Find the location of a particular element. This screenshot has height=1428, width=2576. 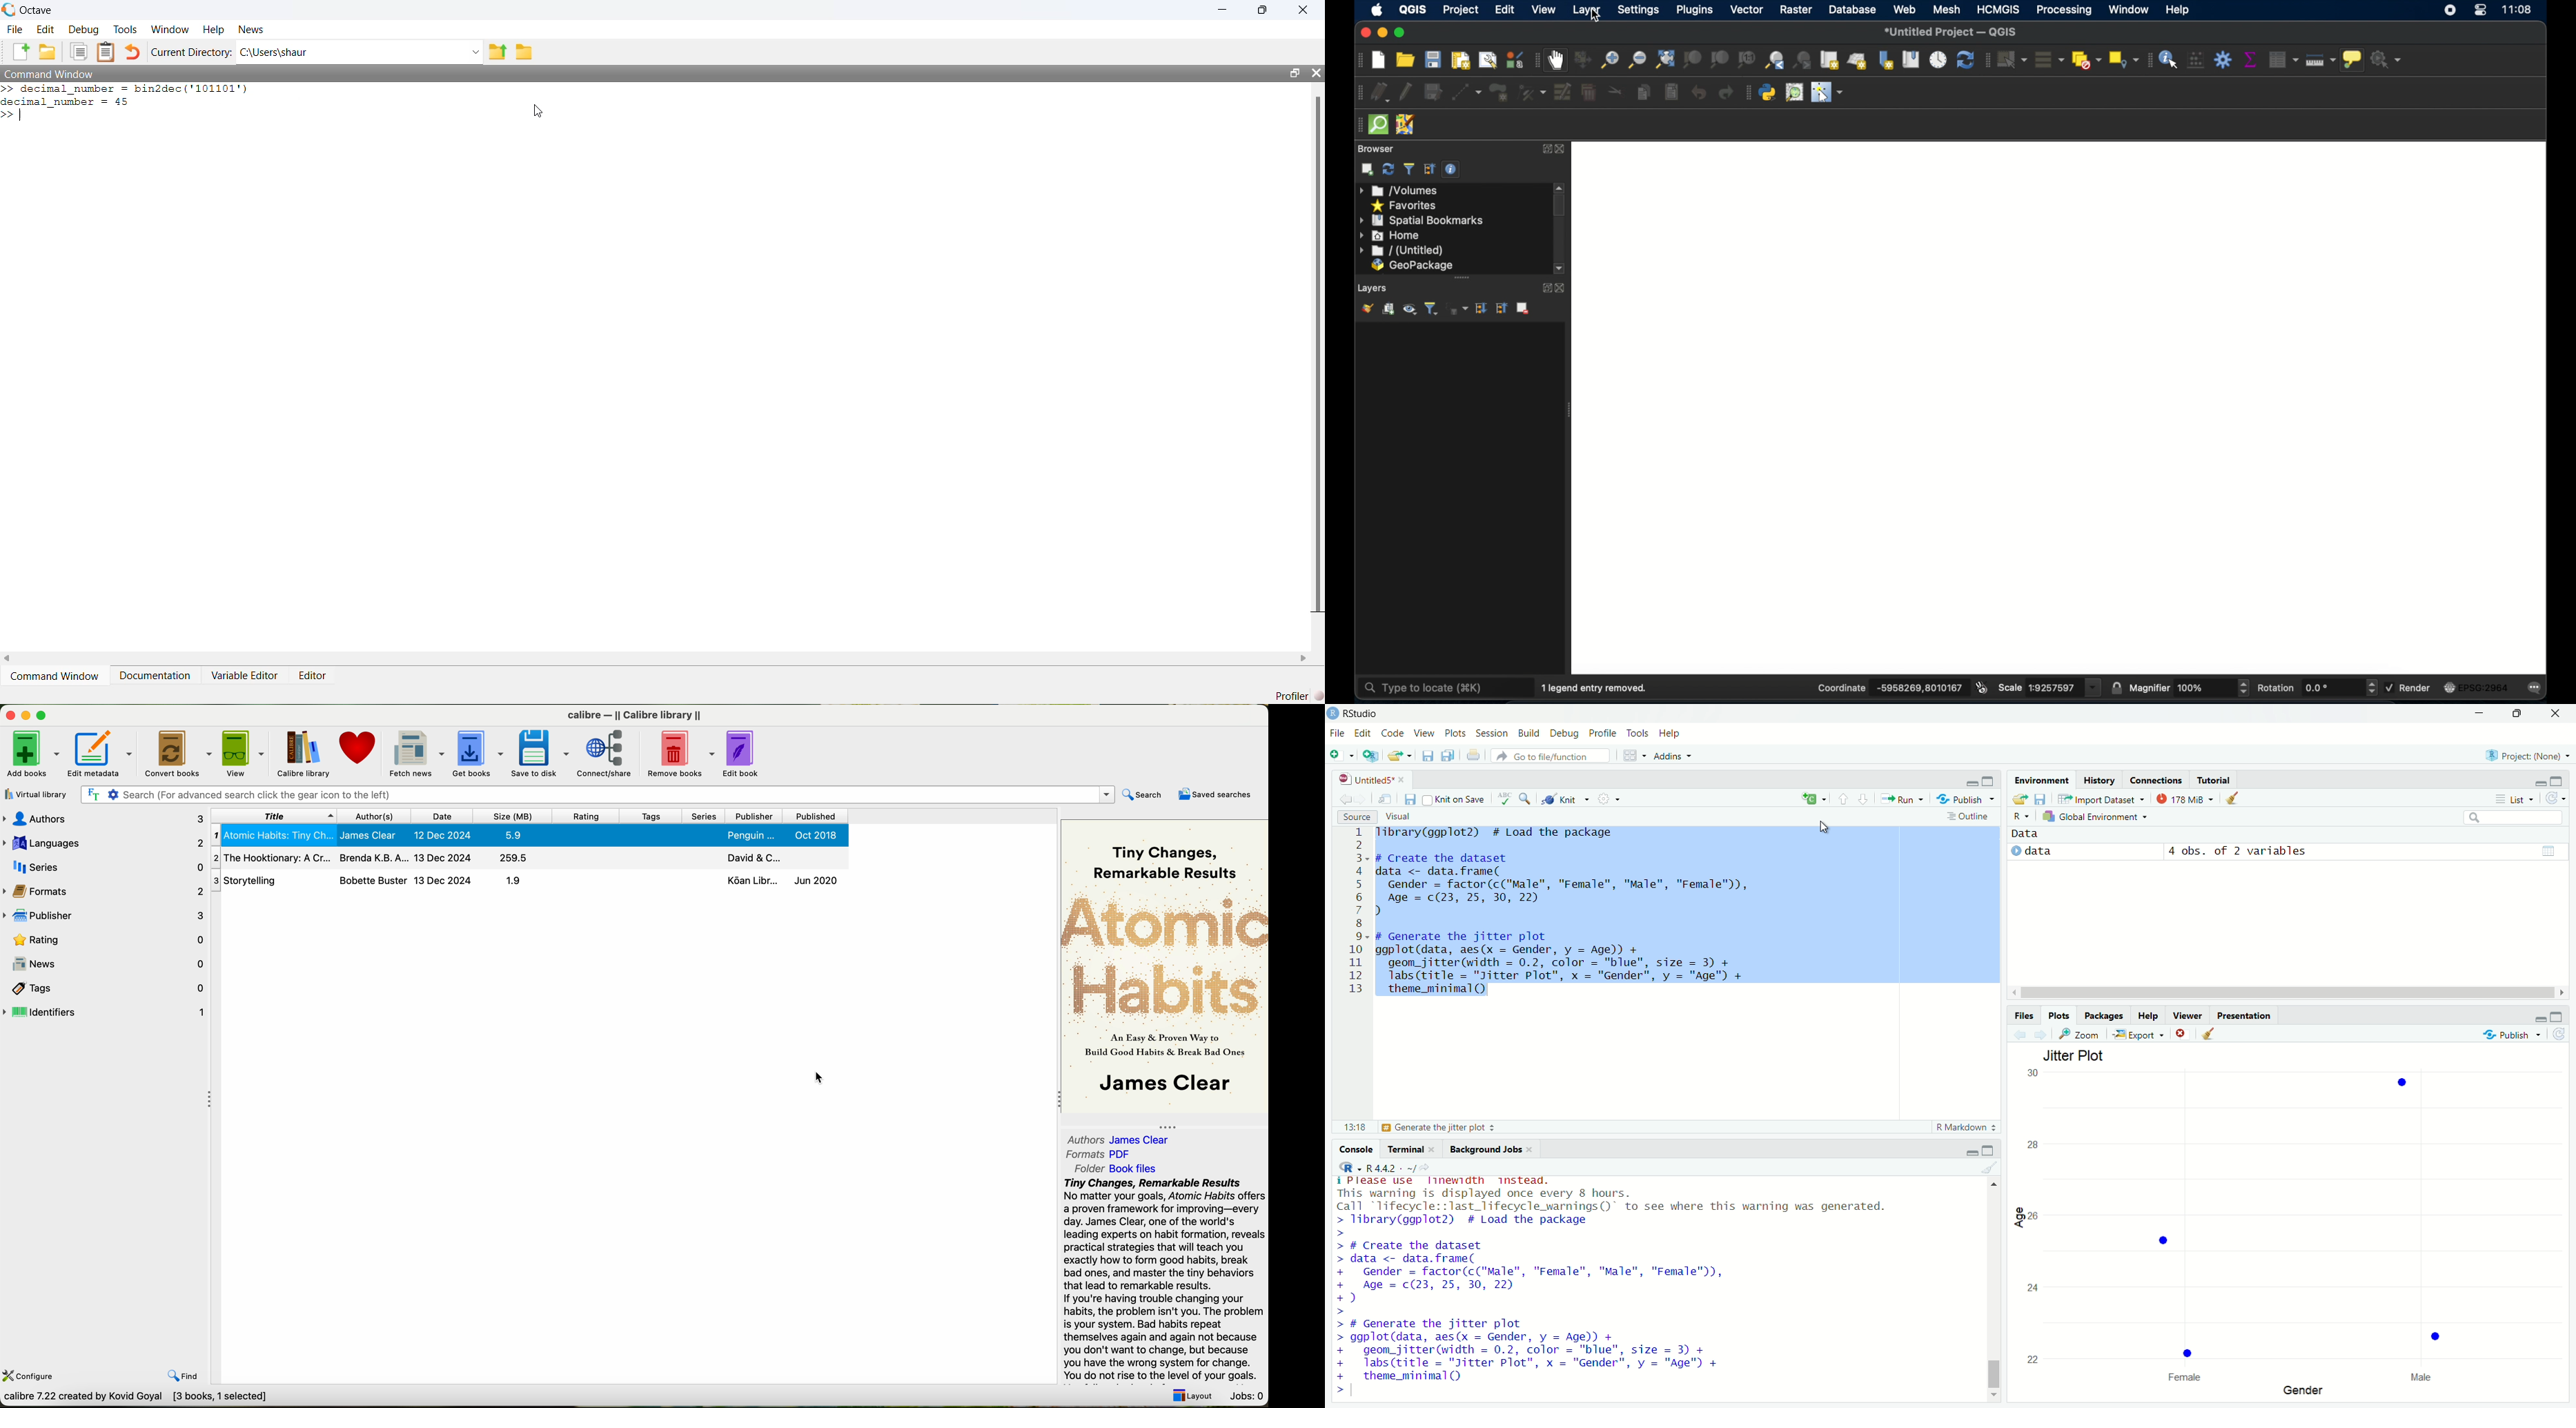

close is located at coordinates (1534, 1149).